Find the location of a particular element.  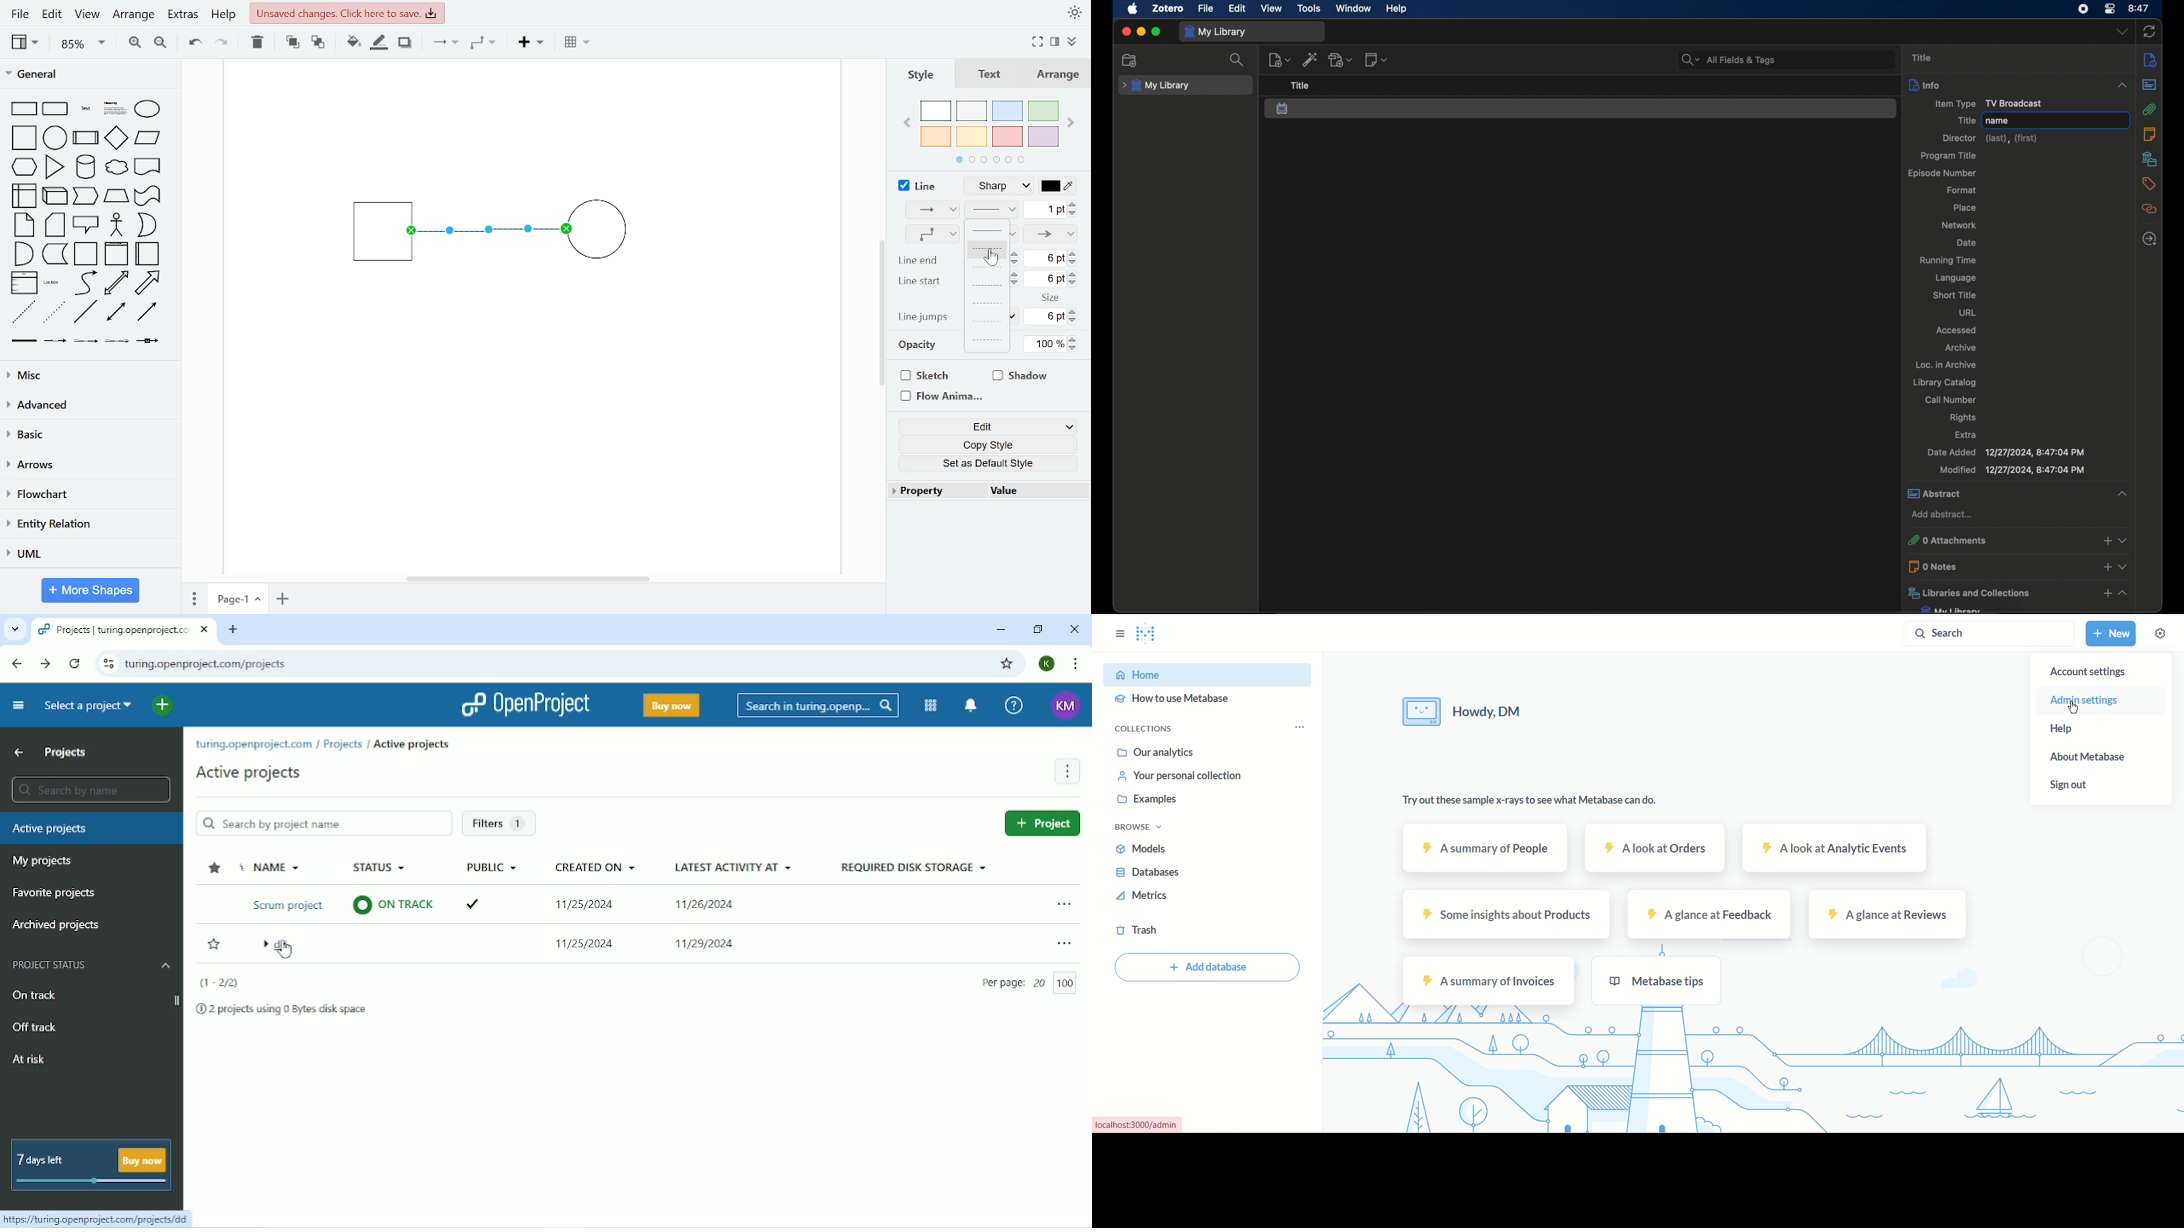

arrange is located at coordinates (1059, 75).